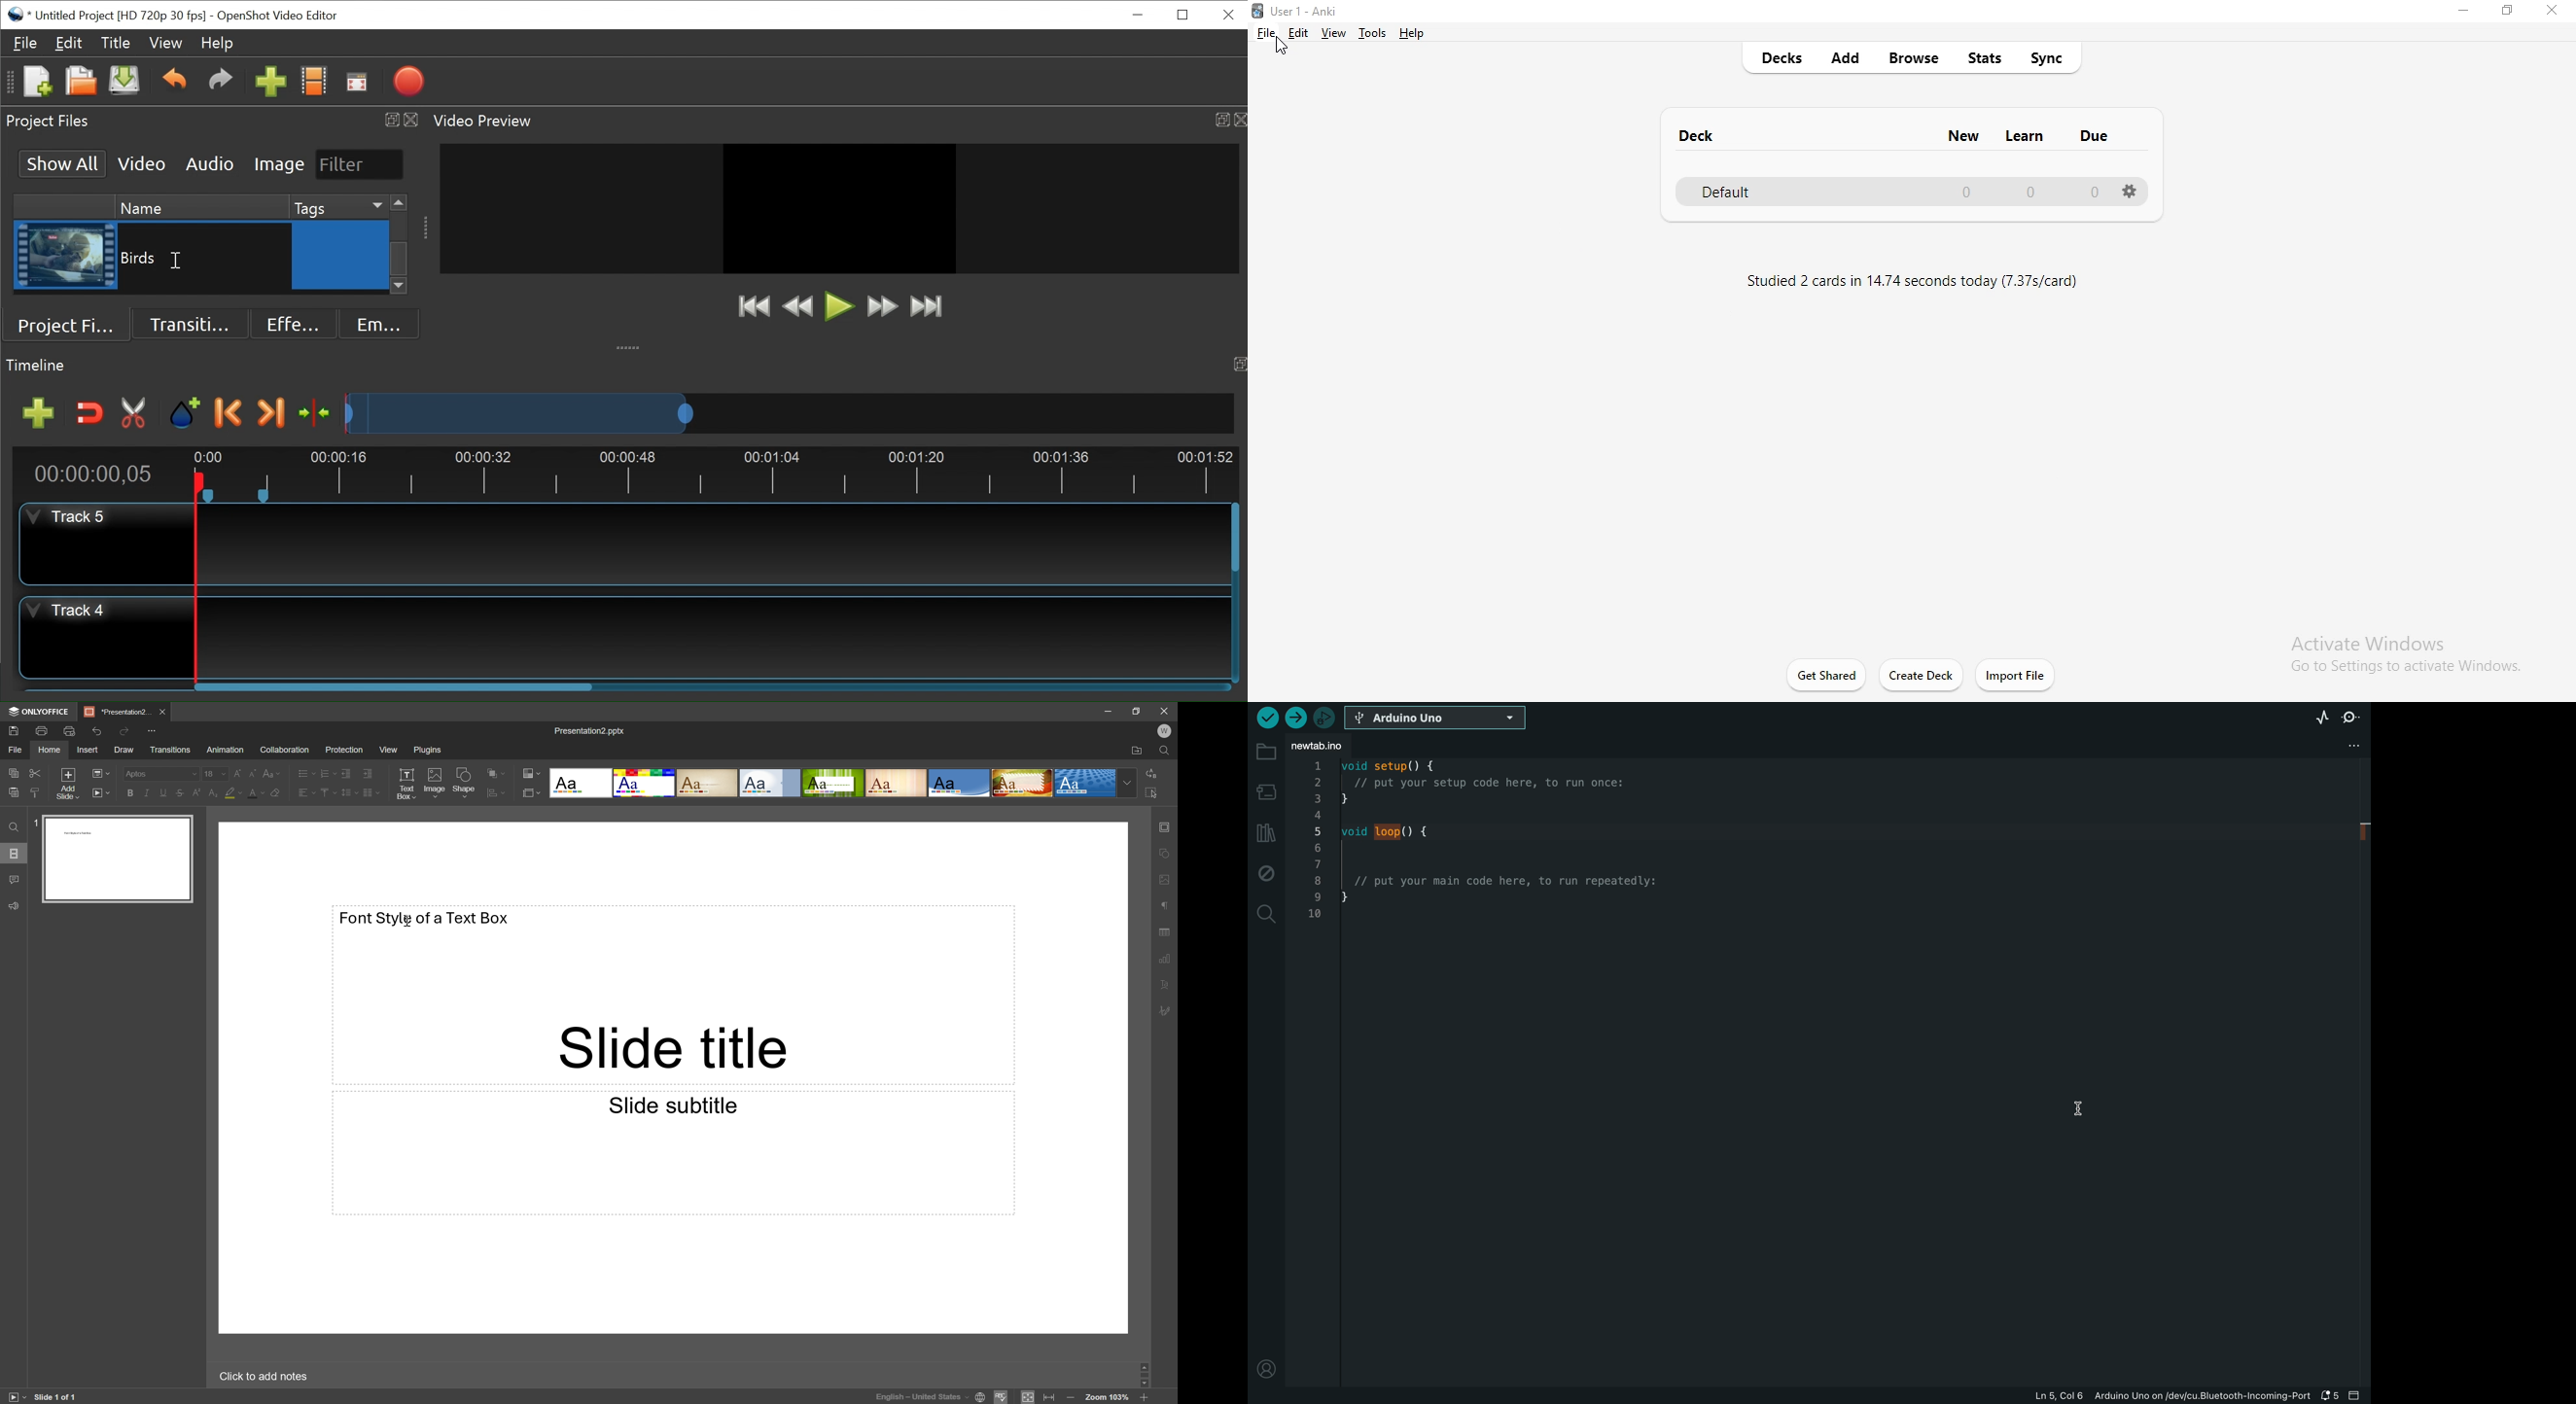 Image resolution: width=2576 pixels, height=1428 pixels. What do you see at coordinates (1168, 931) in the screenshot?
I see `Table settings` at bounding box center [1168, 931].